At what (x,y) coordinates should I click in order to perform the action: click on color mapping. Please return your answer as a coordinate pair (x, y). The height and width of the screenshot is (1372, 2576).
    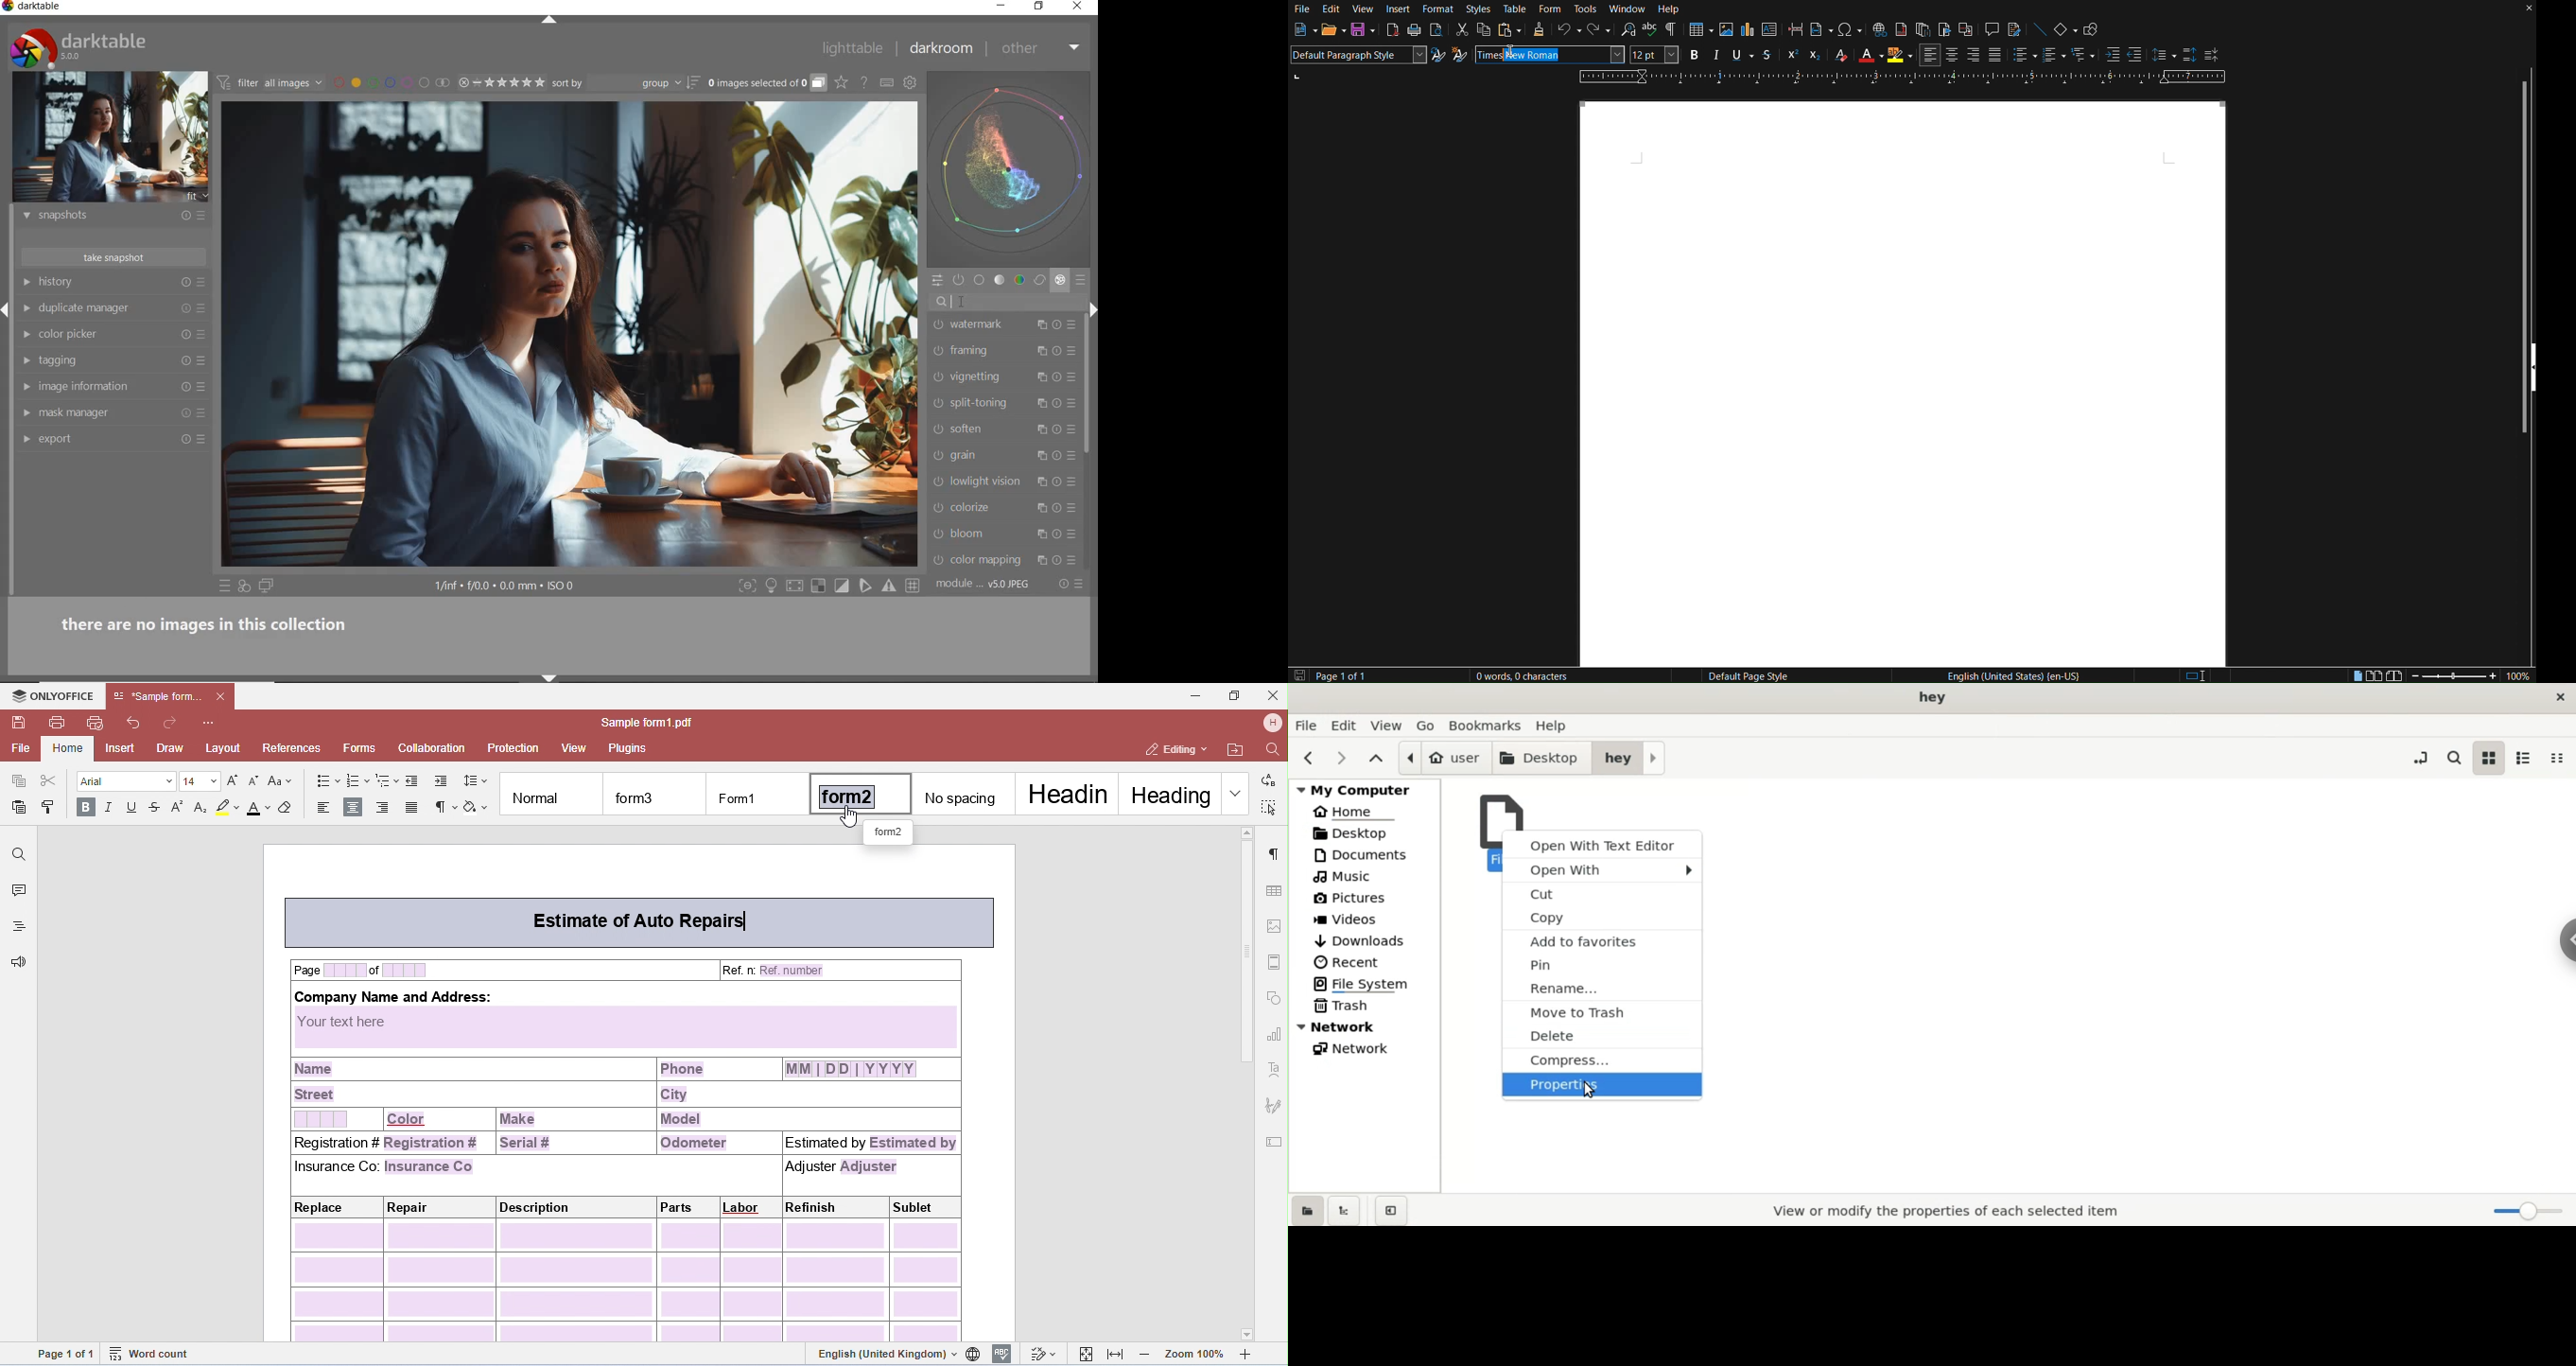
    Looking at the image, I should click on (989, 559).